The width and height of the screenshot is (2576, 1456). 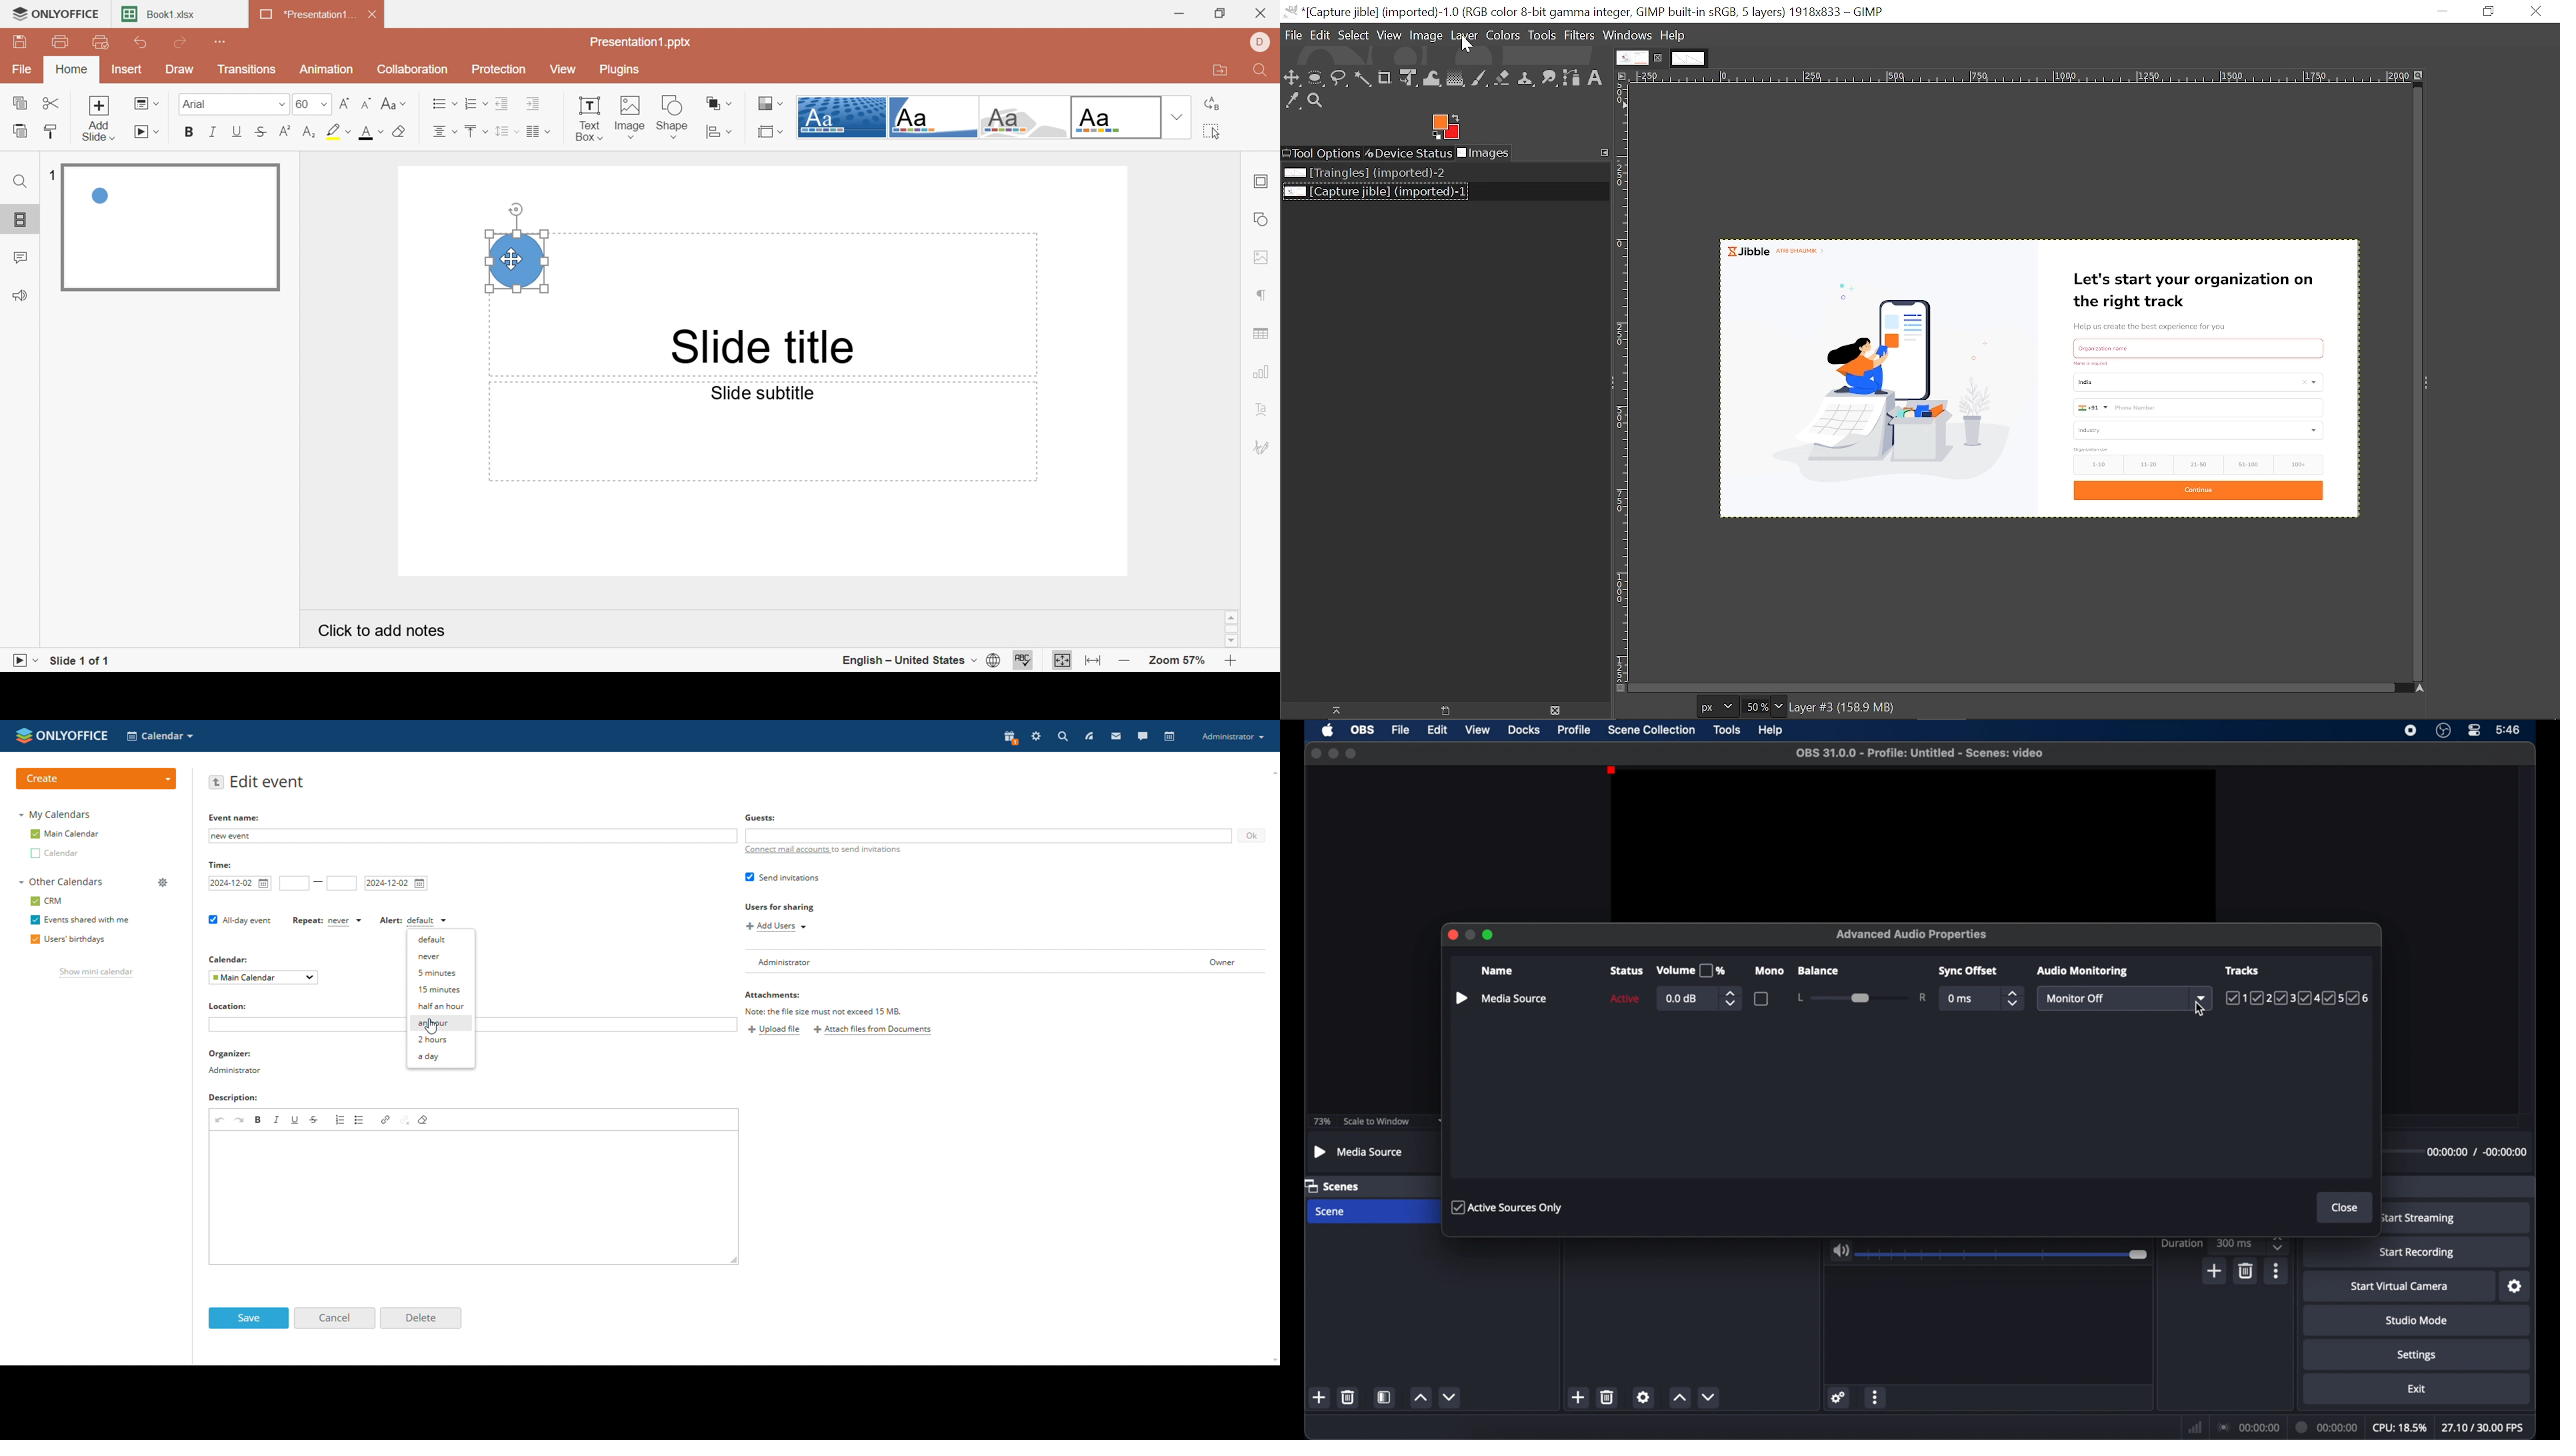 I want to click on Decrement font size, so click(x=369, y=103).